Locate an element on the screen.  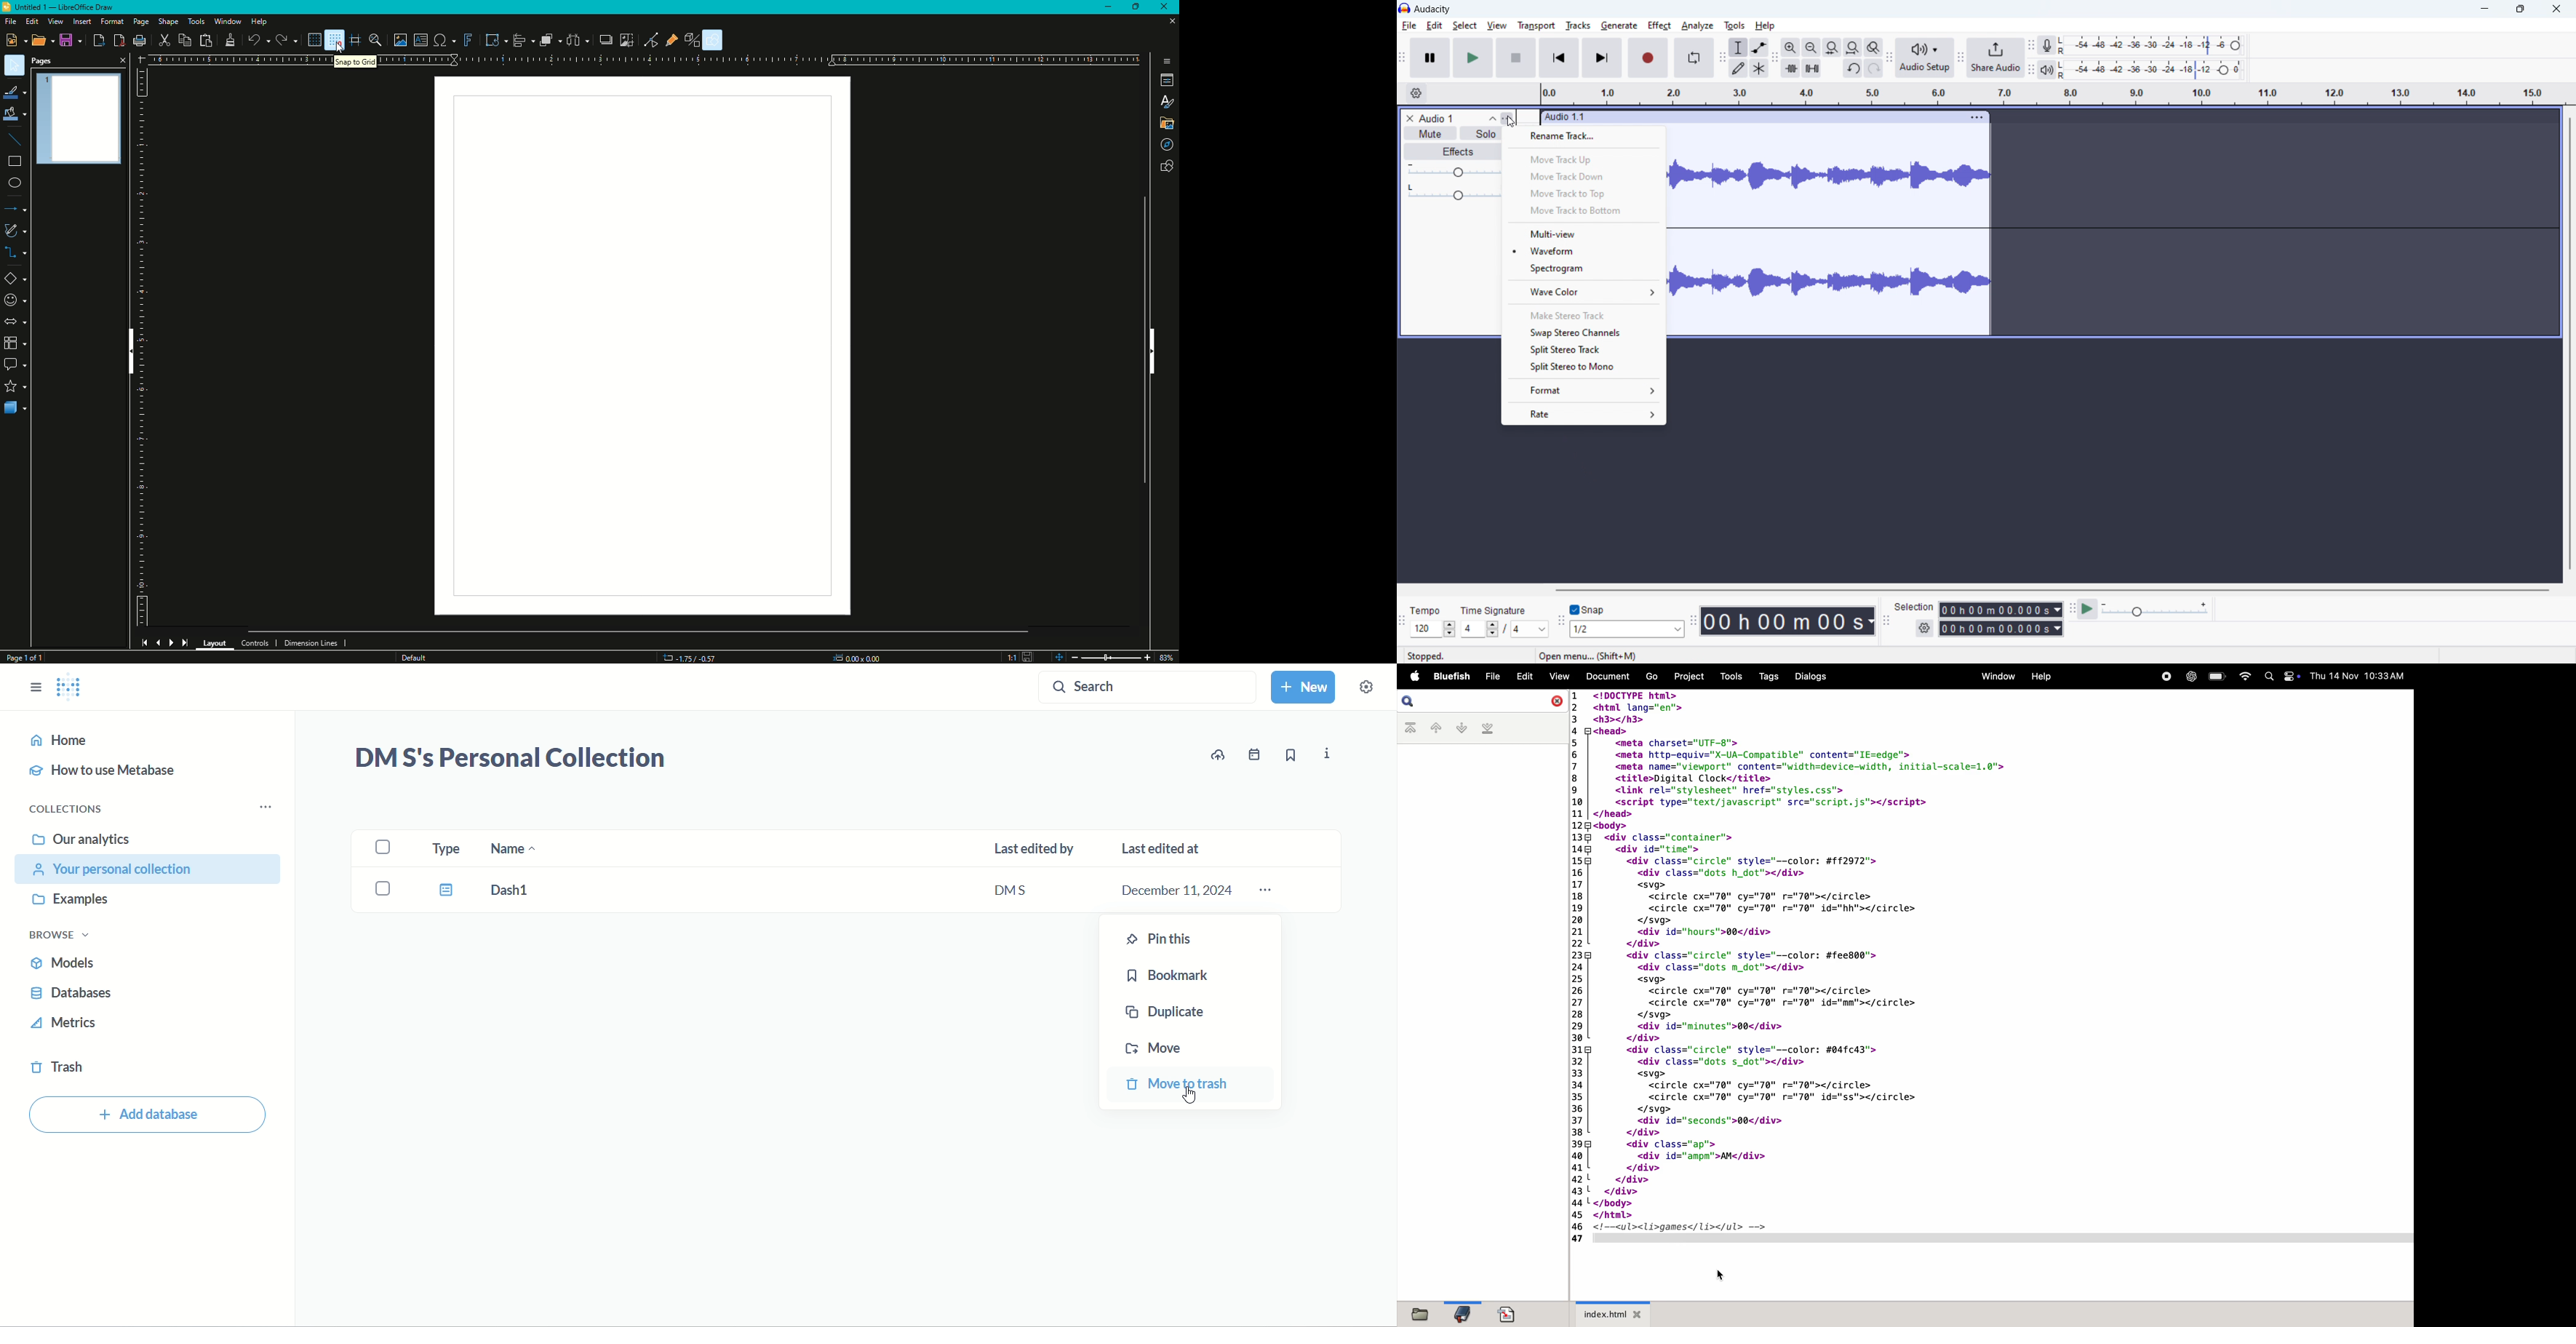
play at speed toolbar is located at coordinates (2074, 609).